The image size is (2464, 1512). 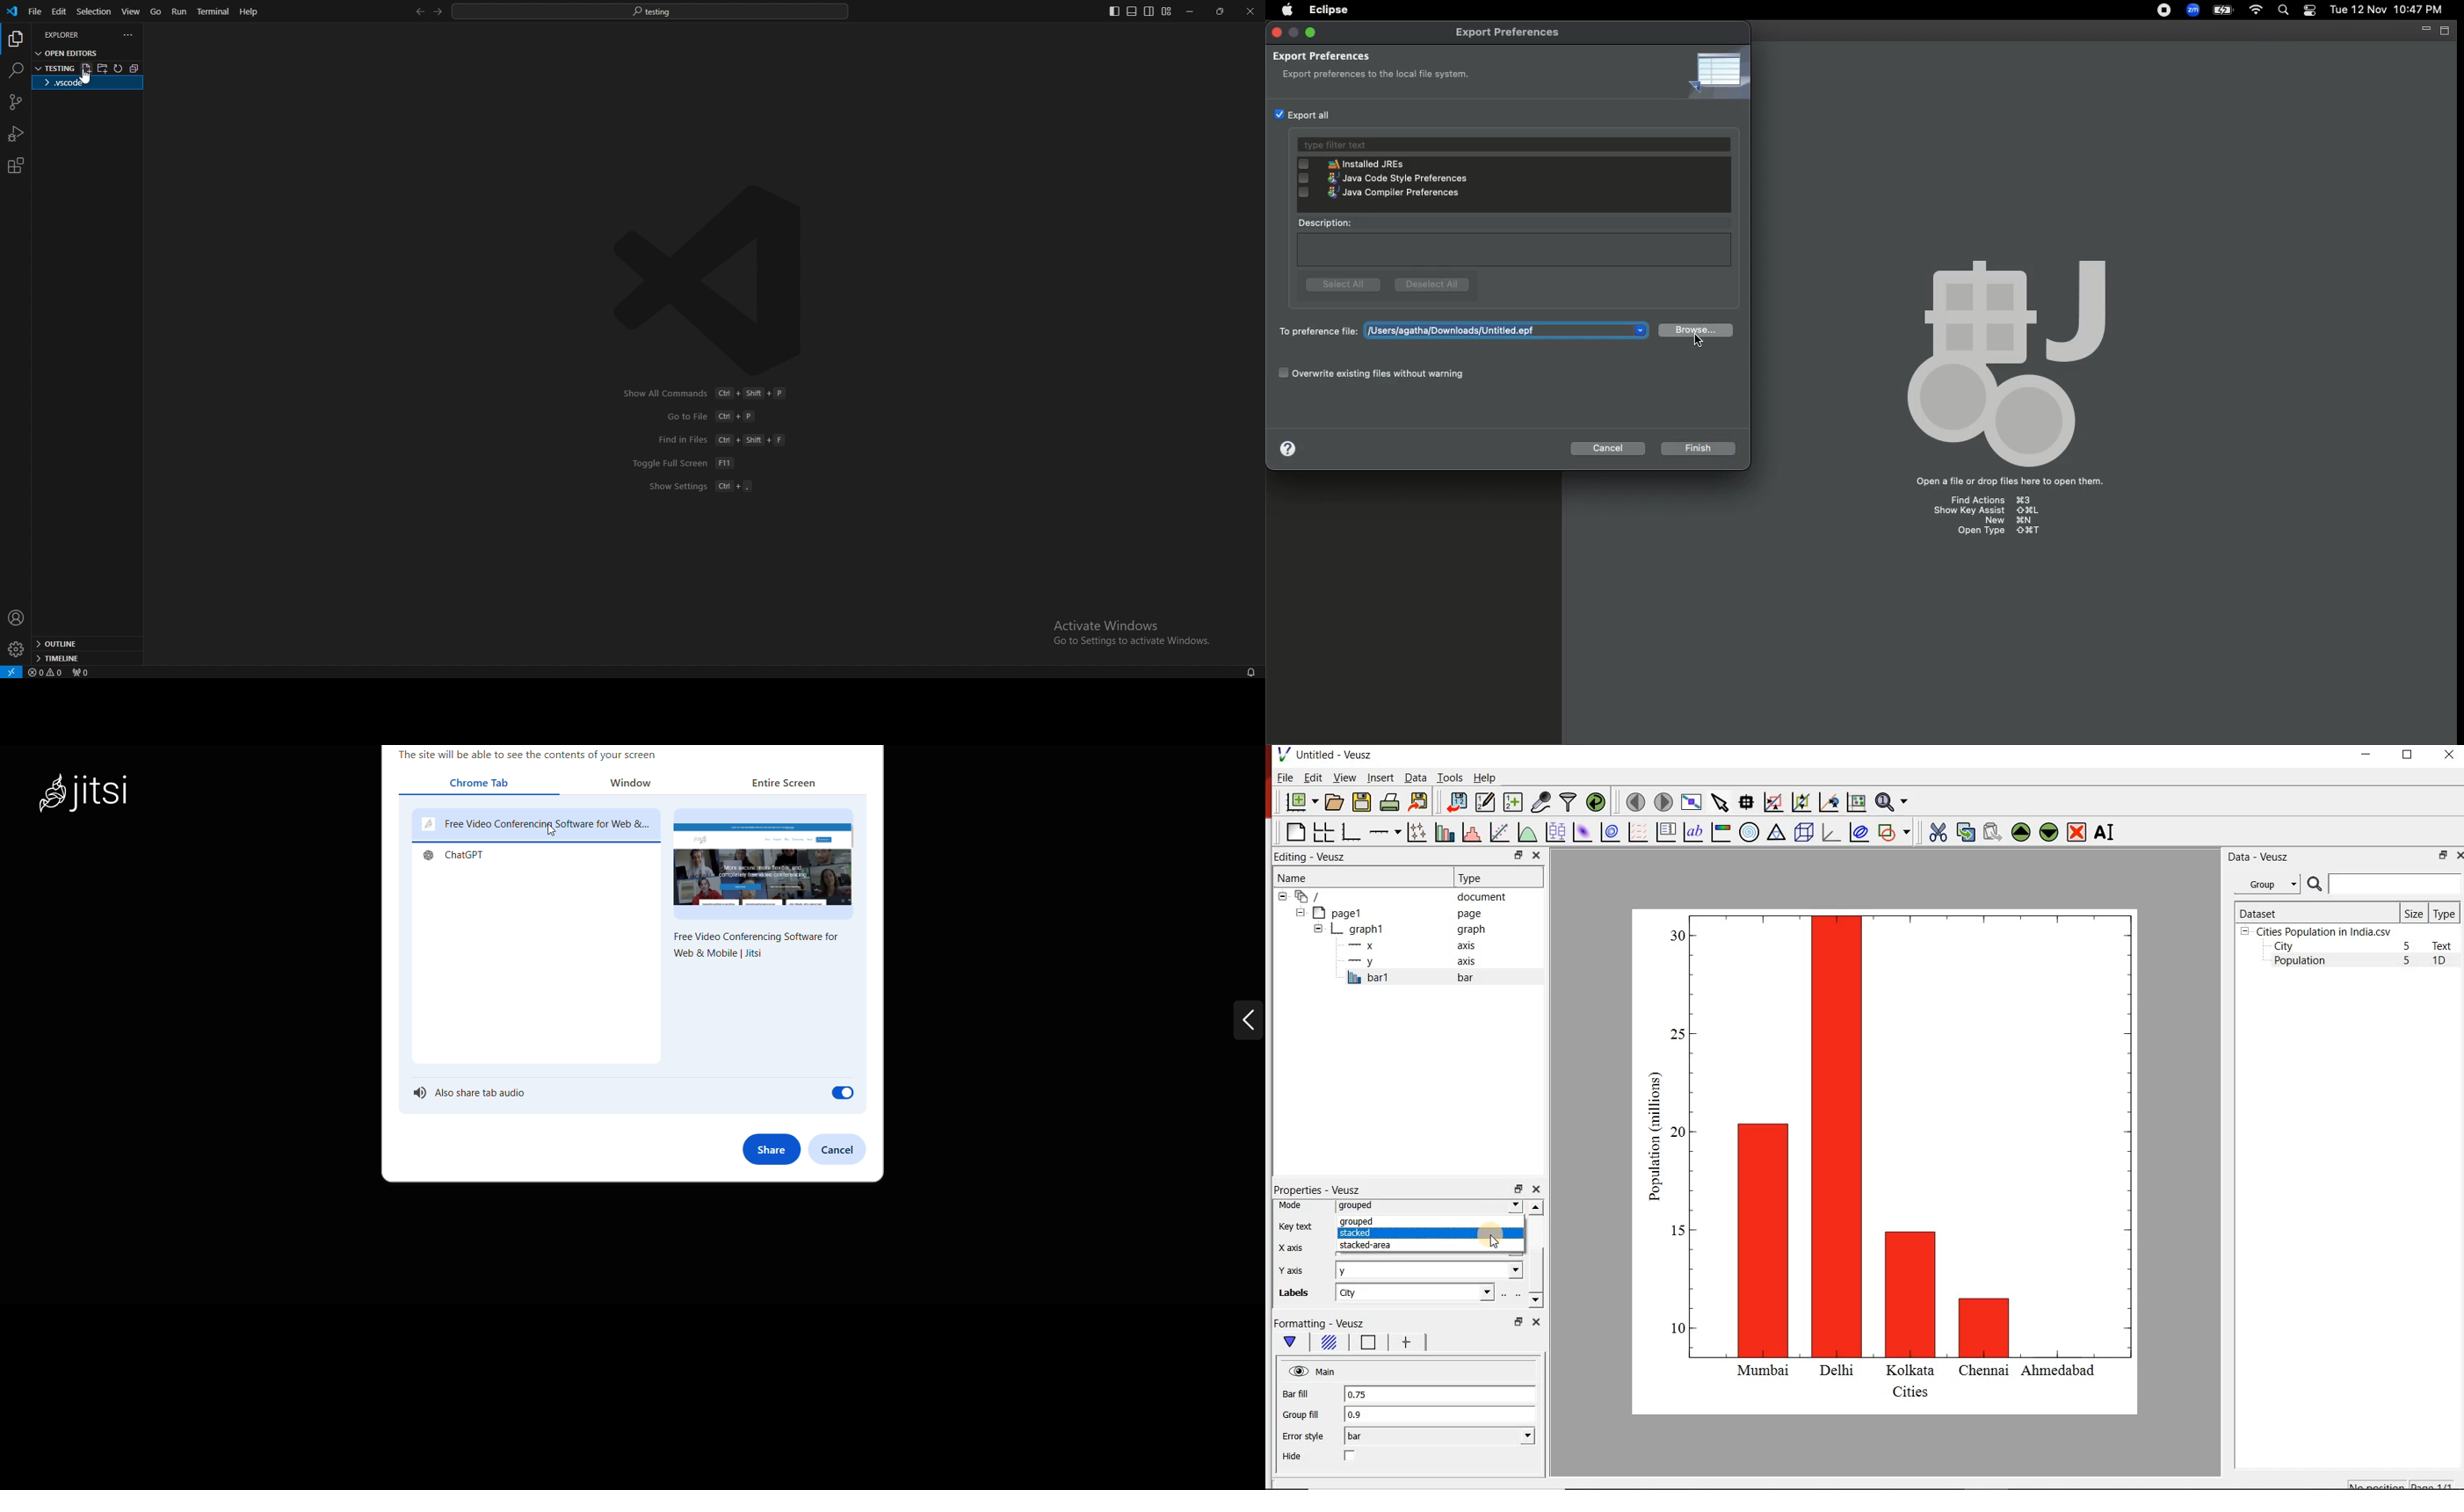 I want to click on click or draw a rectangle to zoom graph indexes, so click(x=1772, y=801).